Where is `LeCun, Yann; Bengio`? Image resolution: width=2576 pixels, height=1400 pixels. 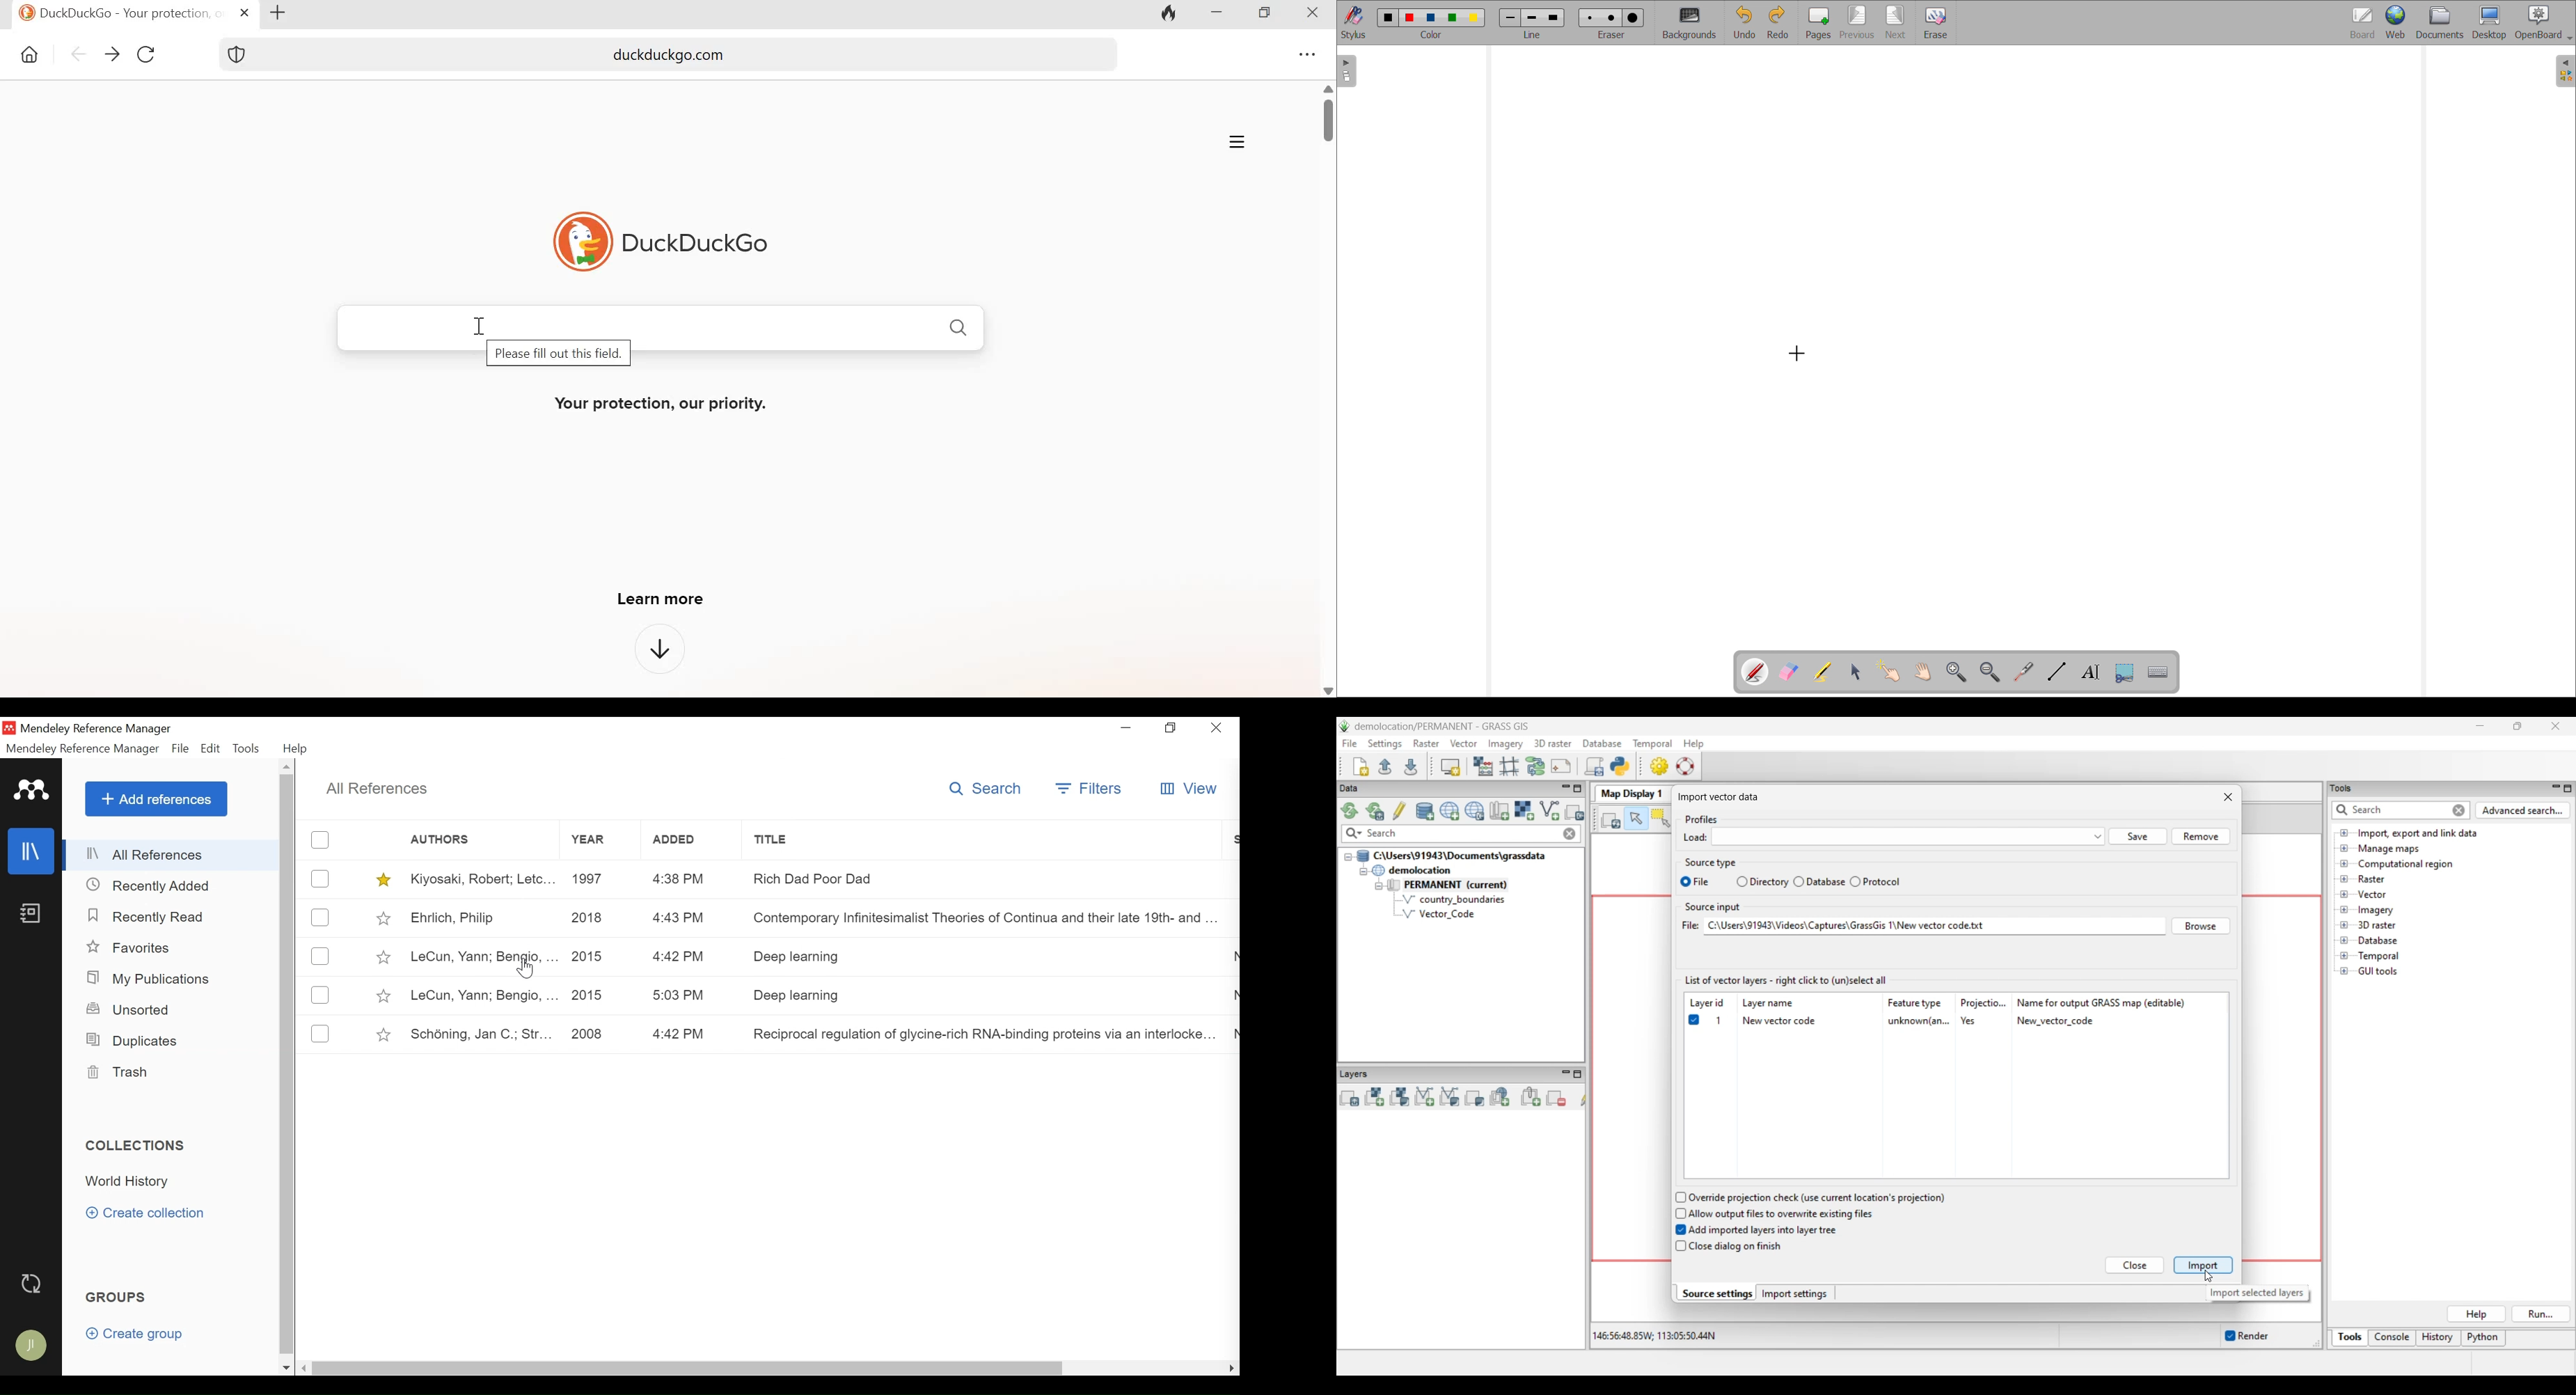
LeCun, Yann; Bengio is located at coordinates (483, 996).